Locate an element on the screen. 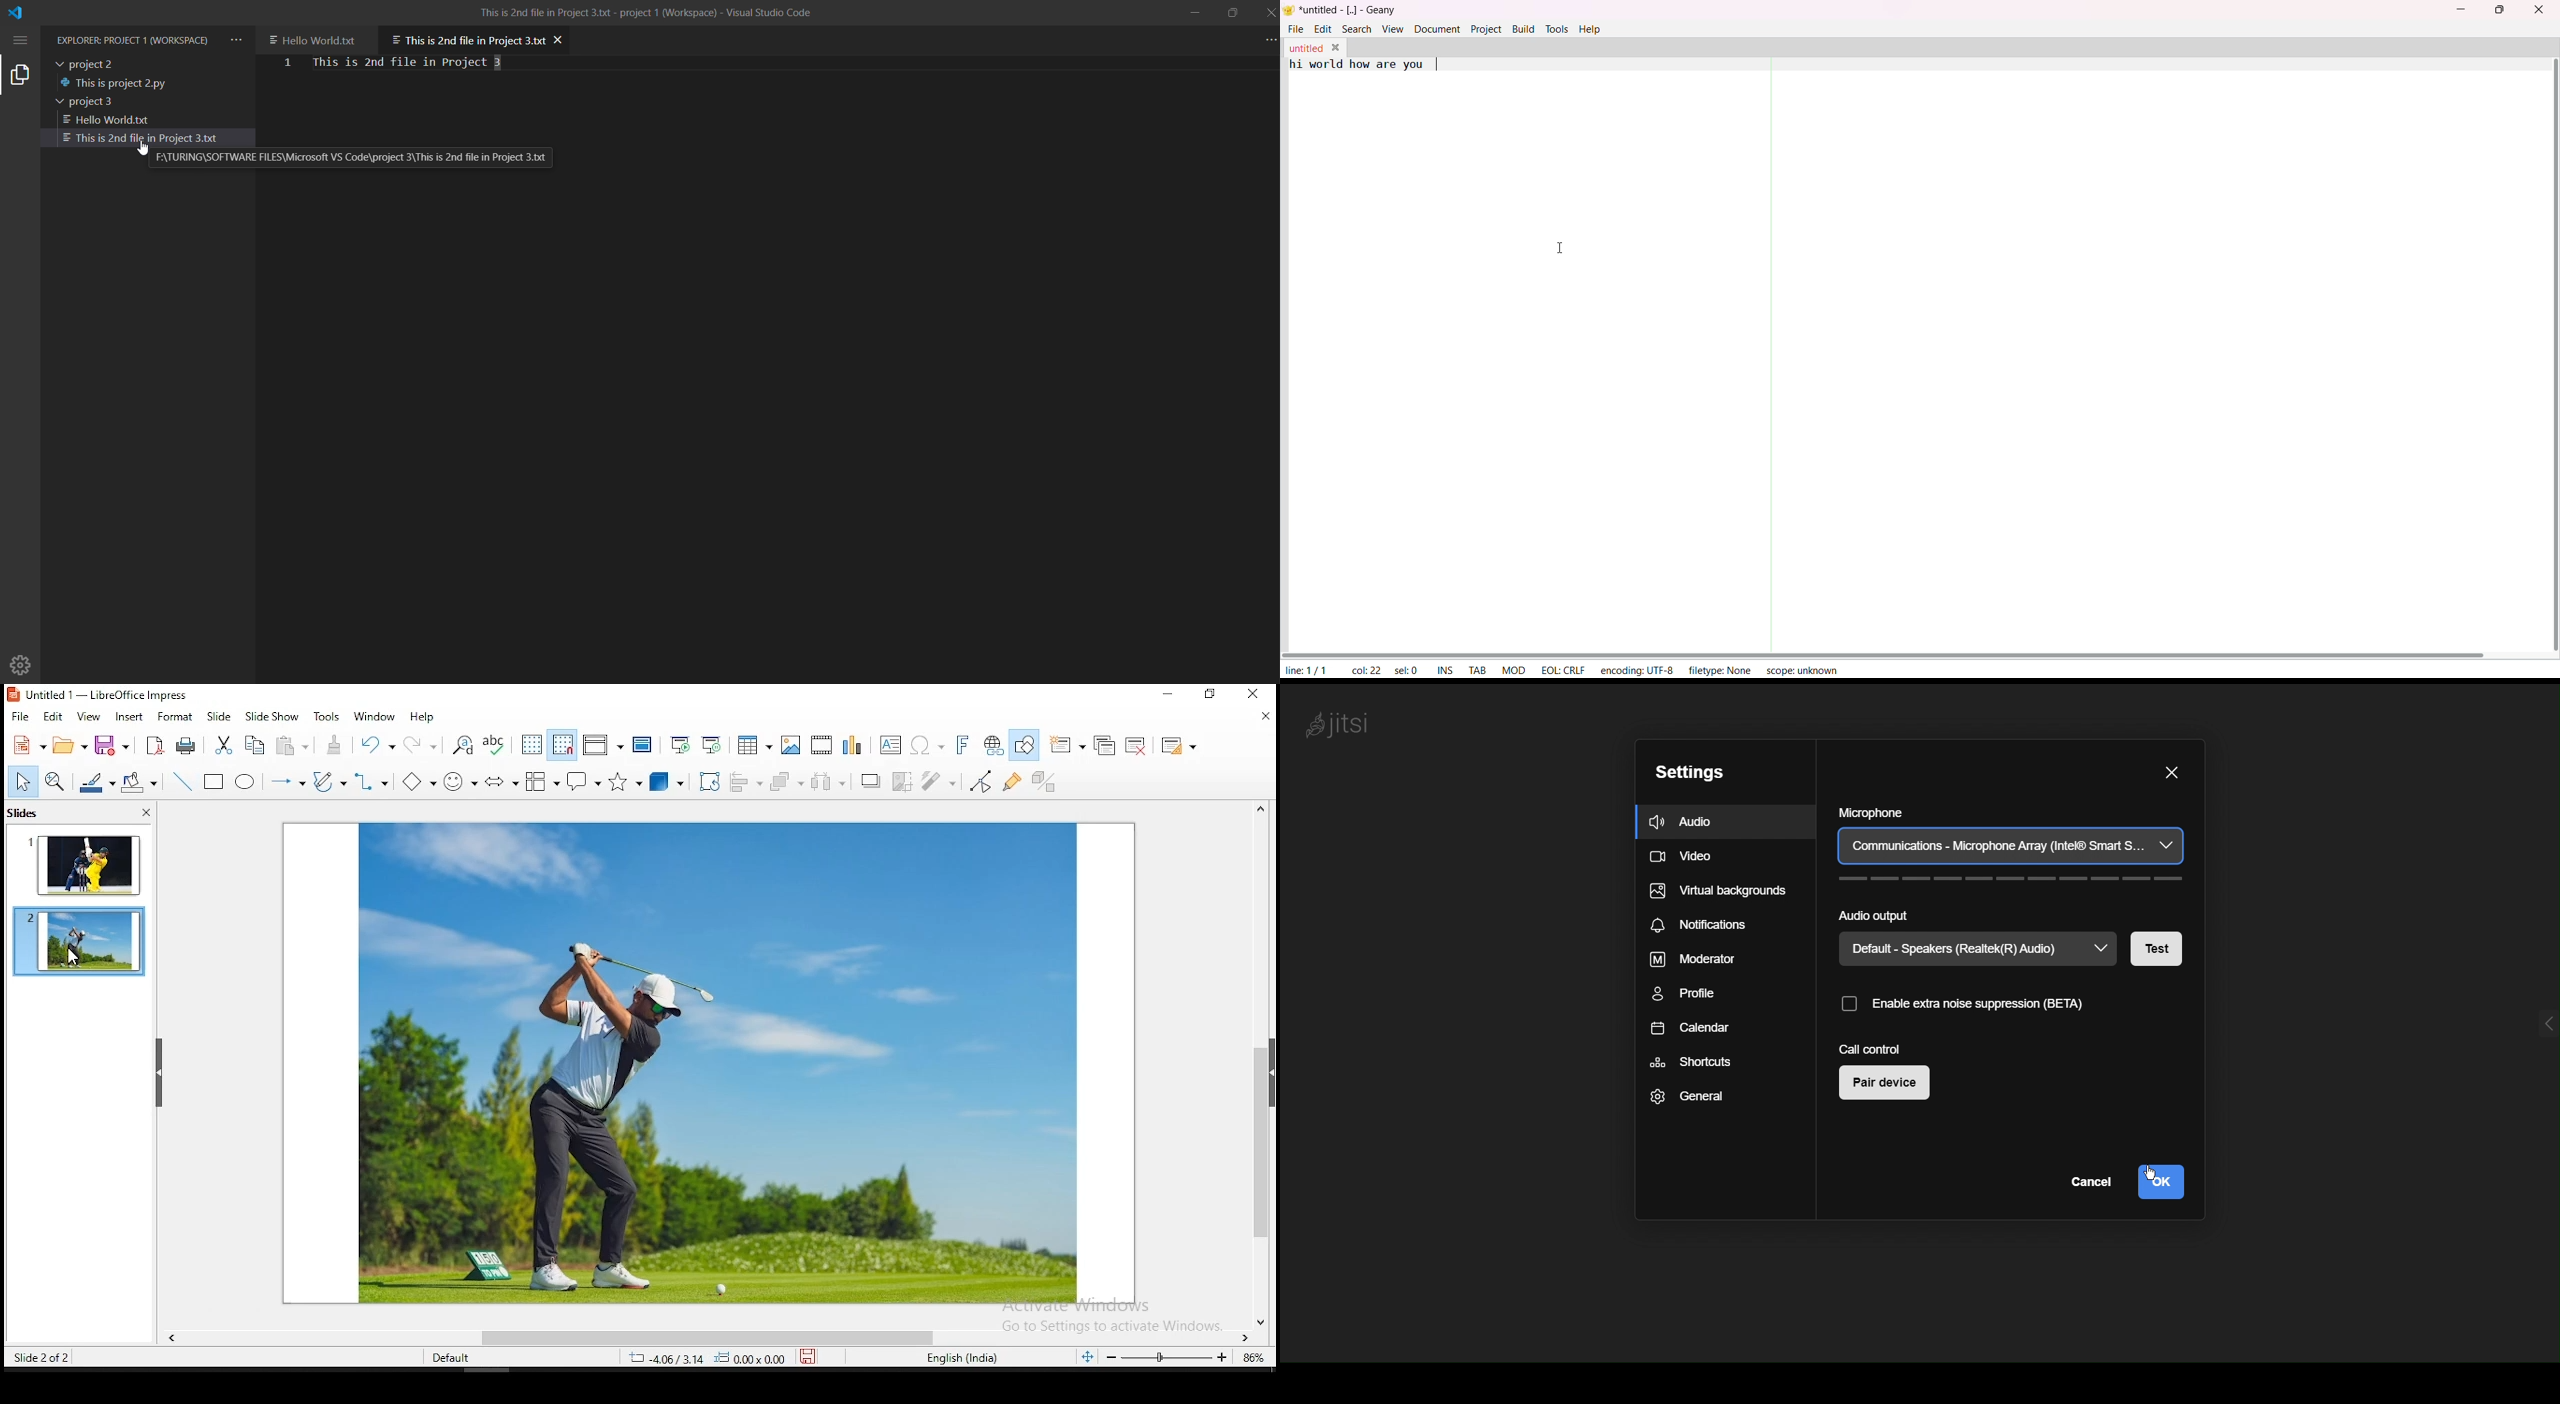 This screenshot has height=1428, width=2576. untitled 1 — LibreOffice Impress is located at coordinates (109, 695).